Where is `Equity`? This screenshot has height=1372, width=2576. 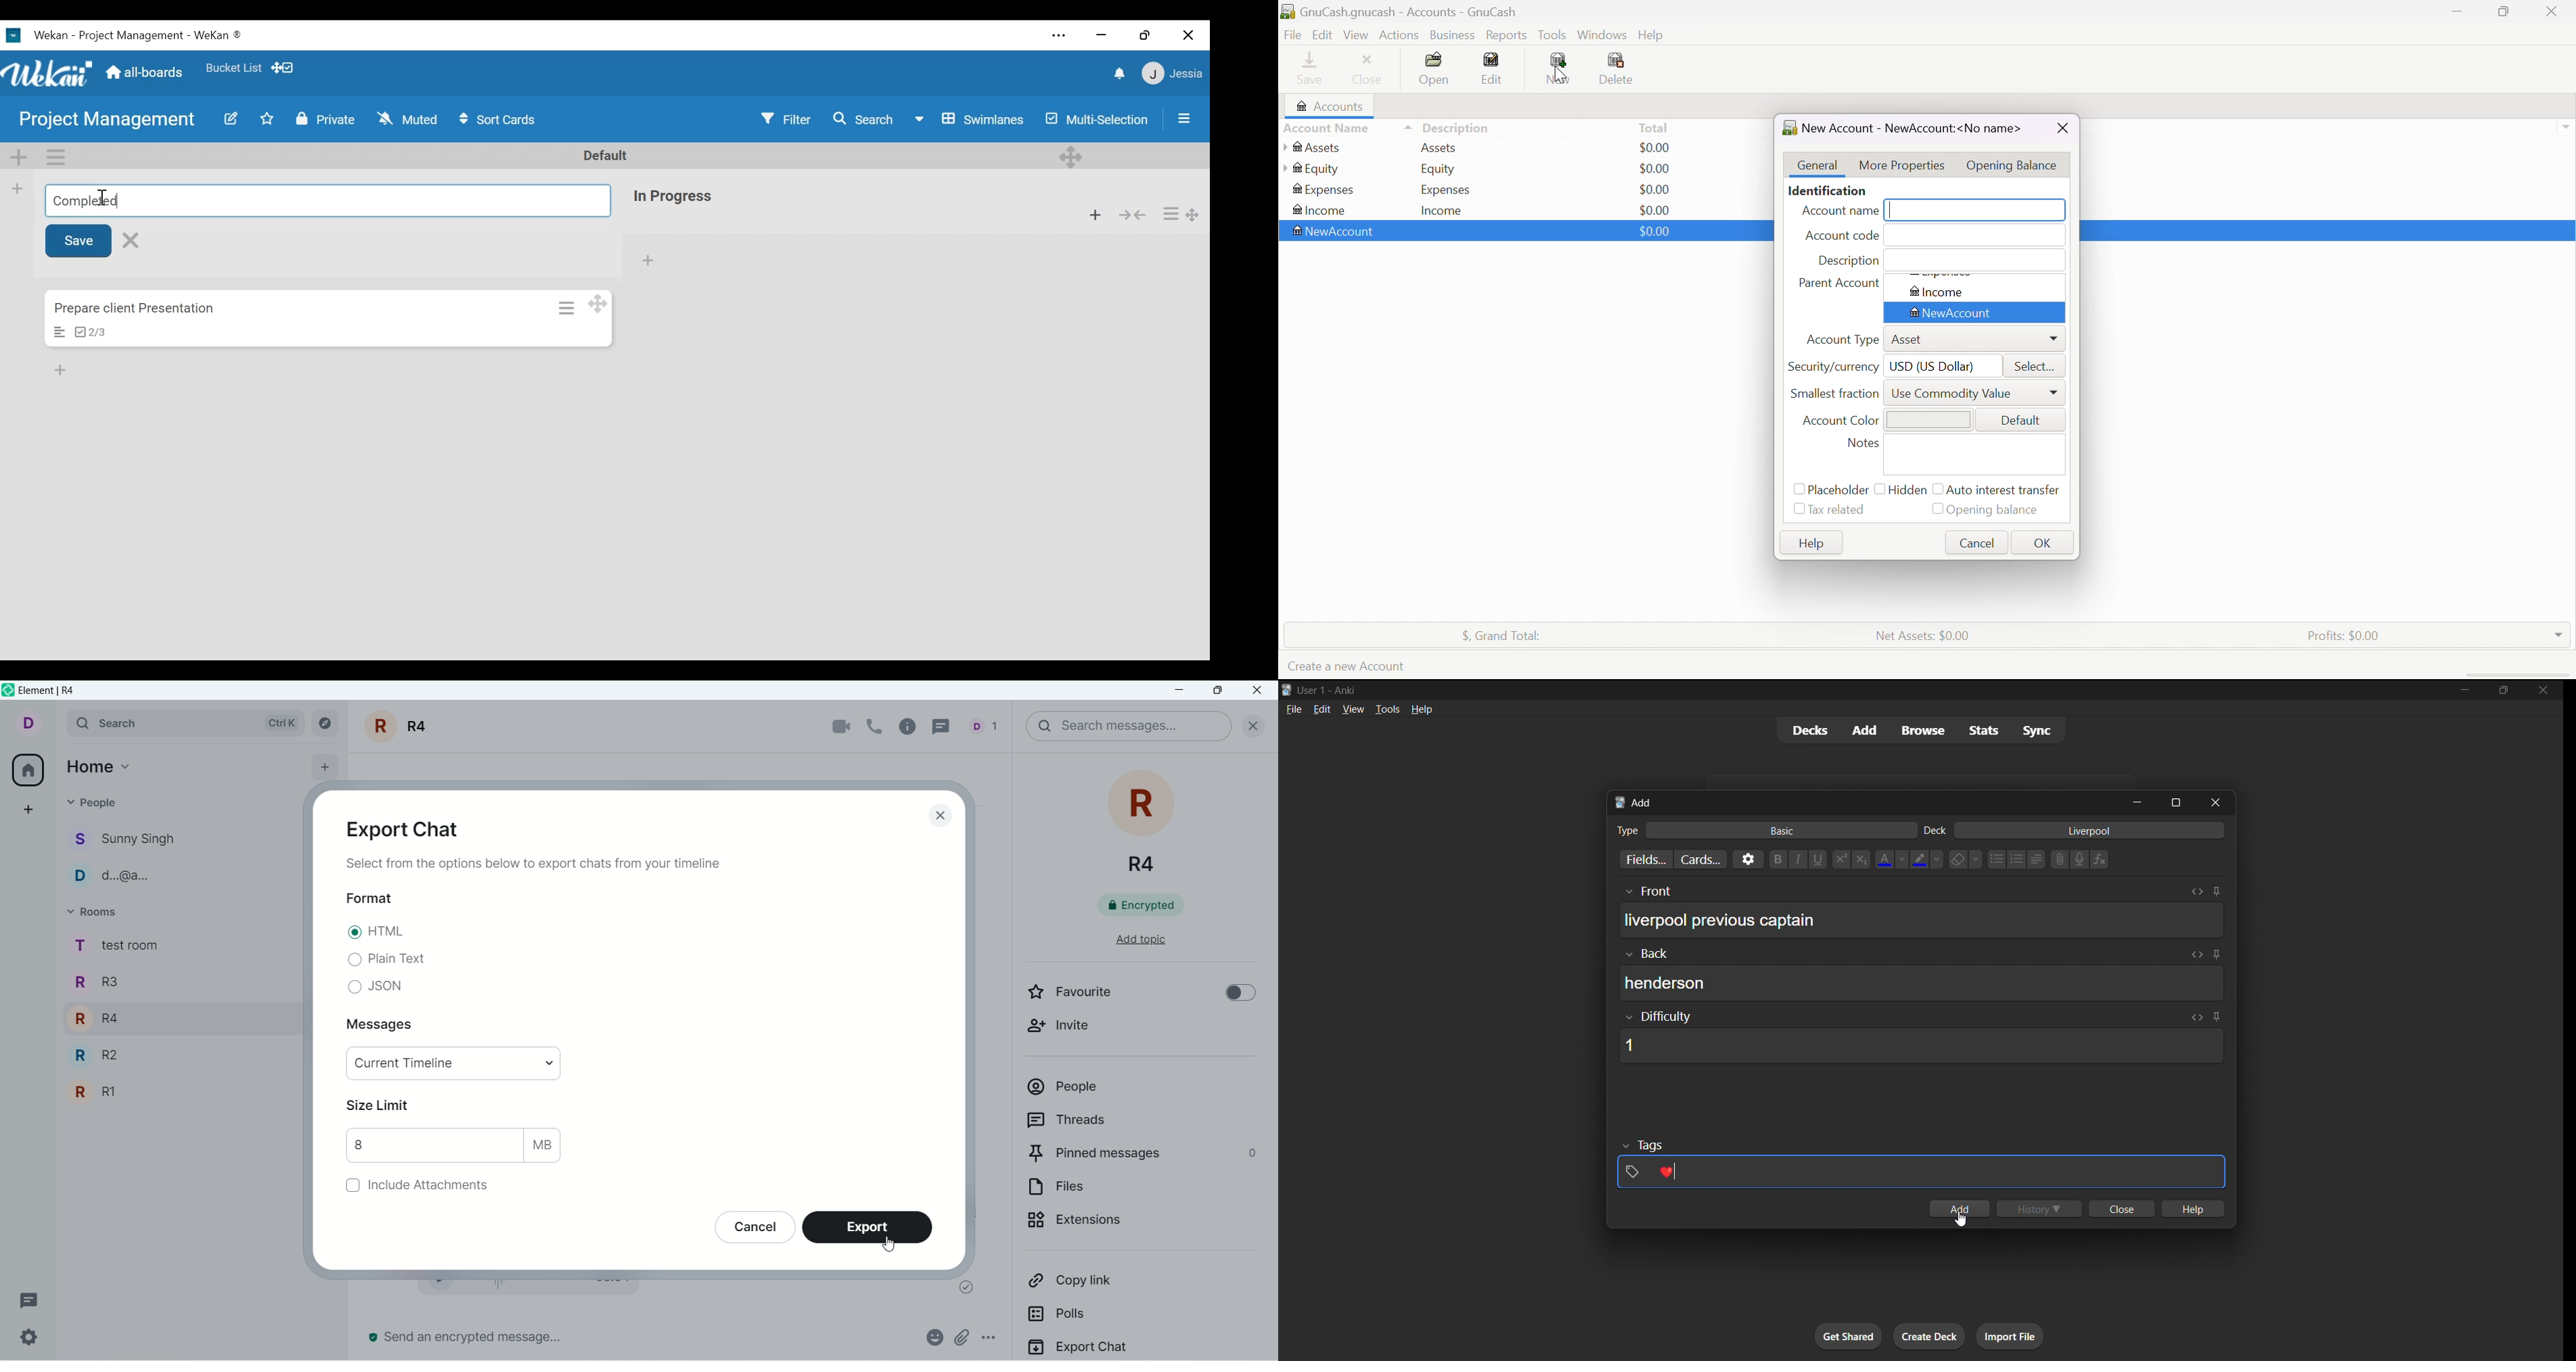 Equity is located at coordinates (1440, 168).